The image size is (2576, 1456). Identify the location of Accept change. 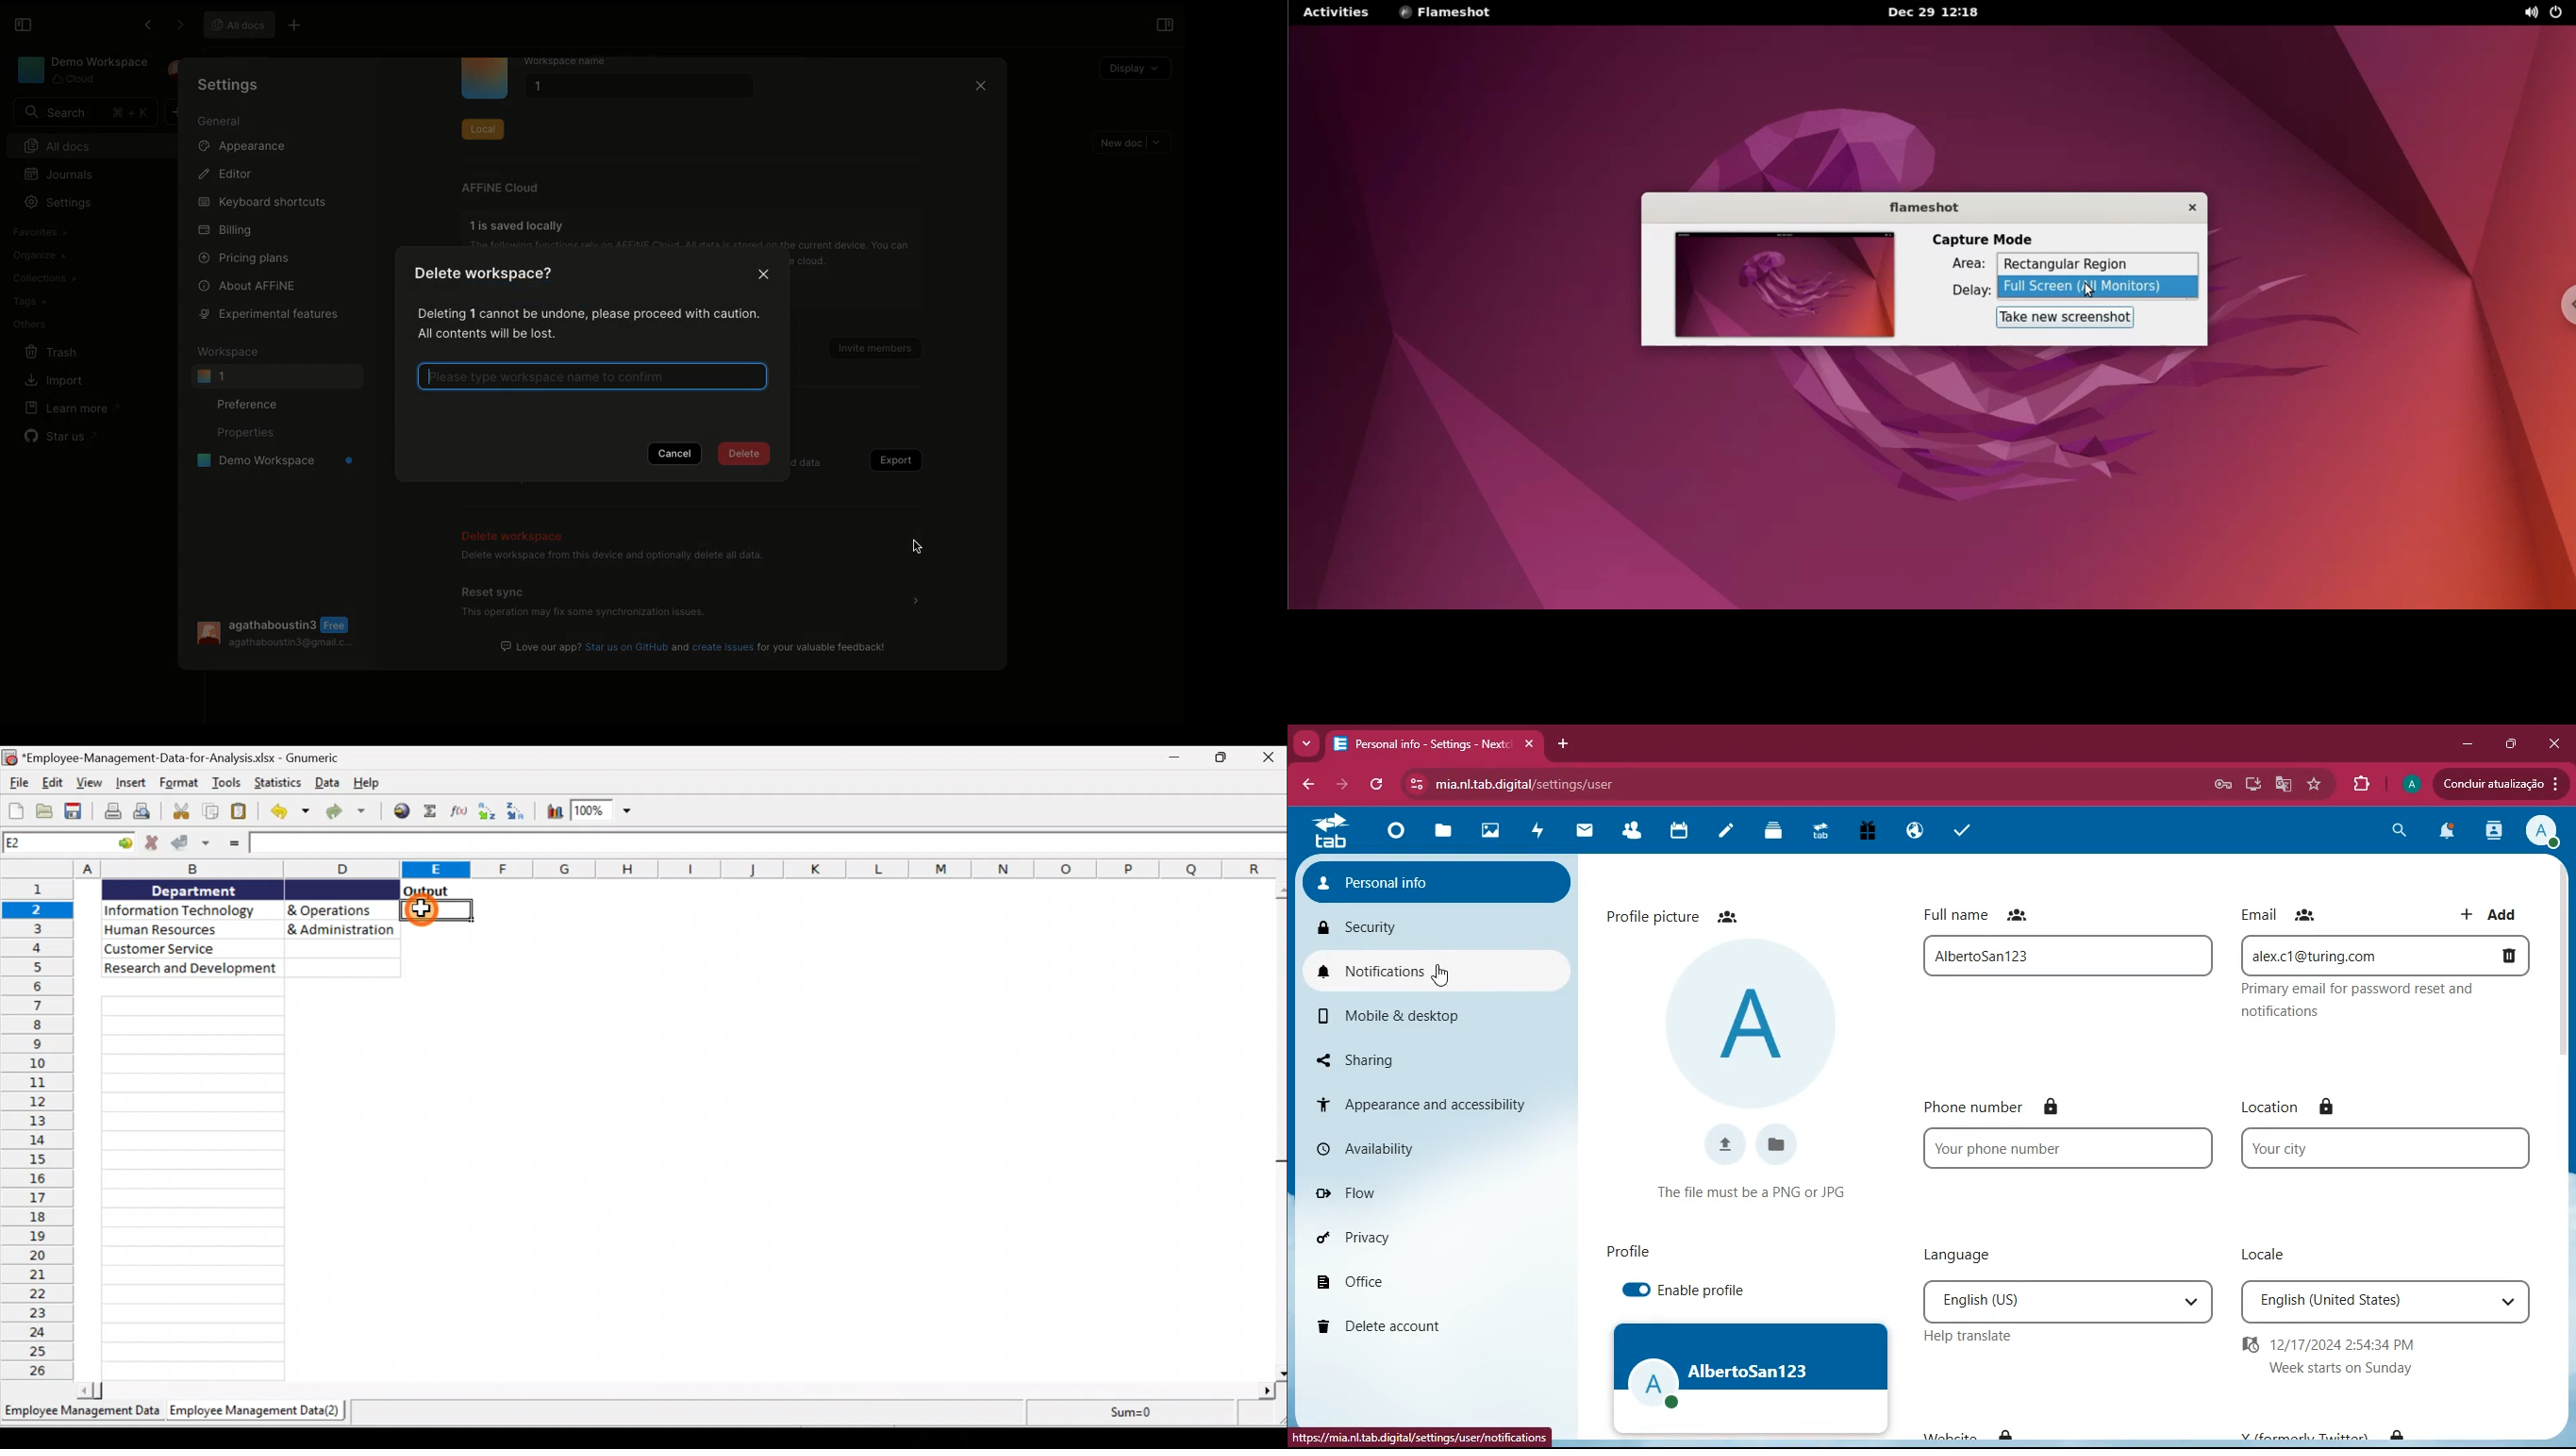
(192, 845).